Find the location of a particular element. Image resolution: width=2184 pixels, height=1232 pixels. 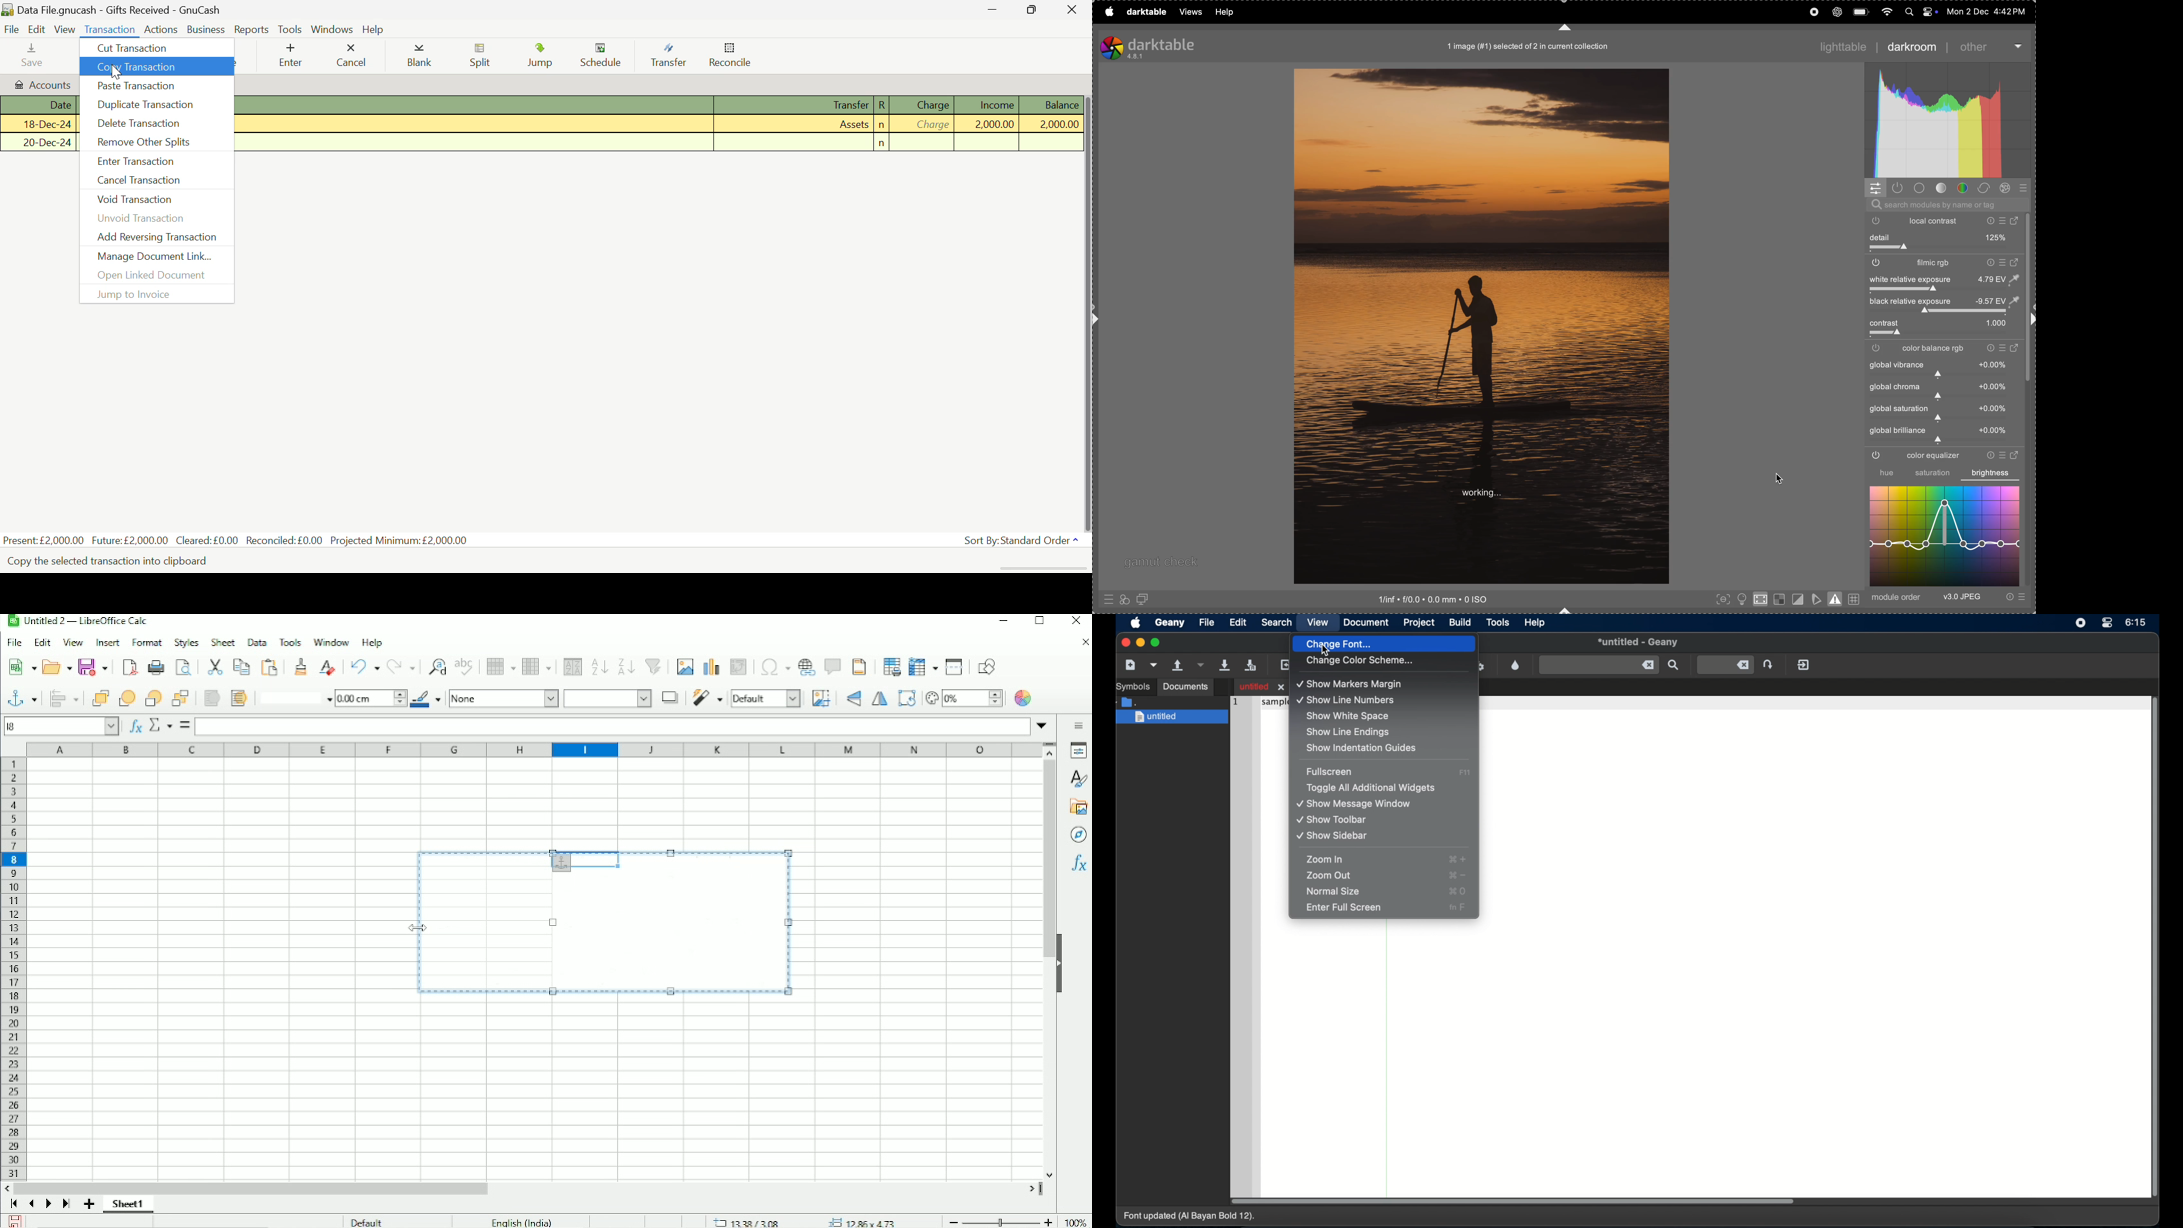

Copy the selected transaction into clipboard is located at coordinates (118, 562).